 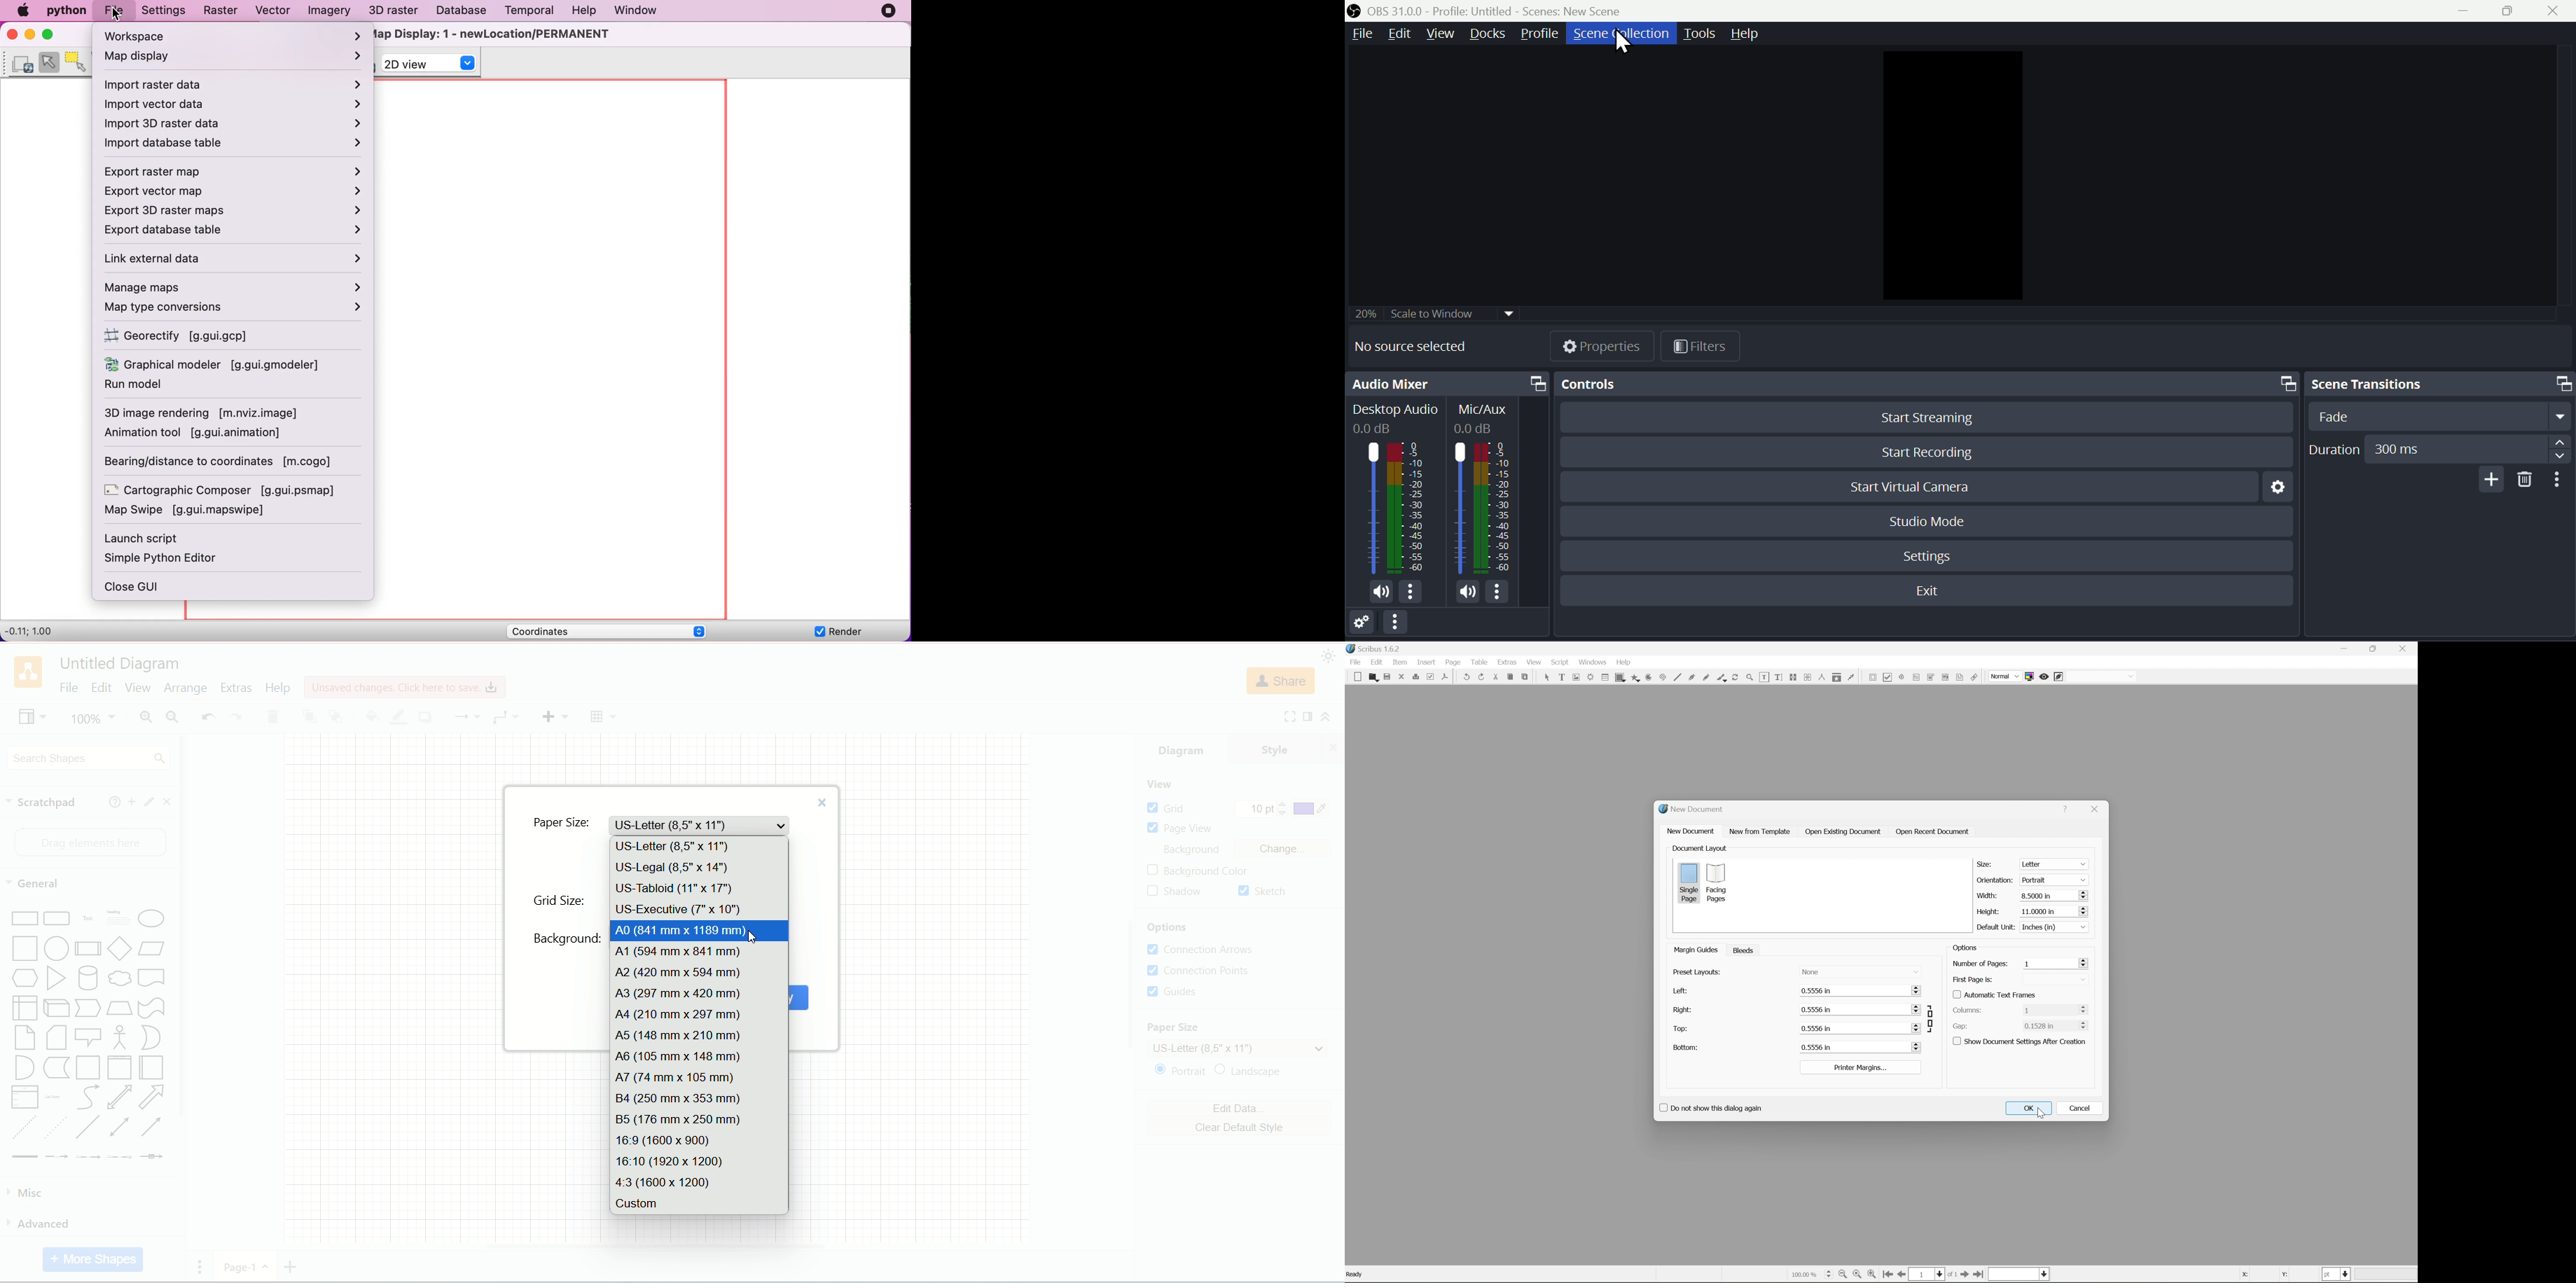 What do you see at coordinates (243, 1268) in the screenshot?
I see `Page 1` at bounding box center [243, 1268].